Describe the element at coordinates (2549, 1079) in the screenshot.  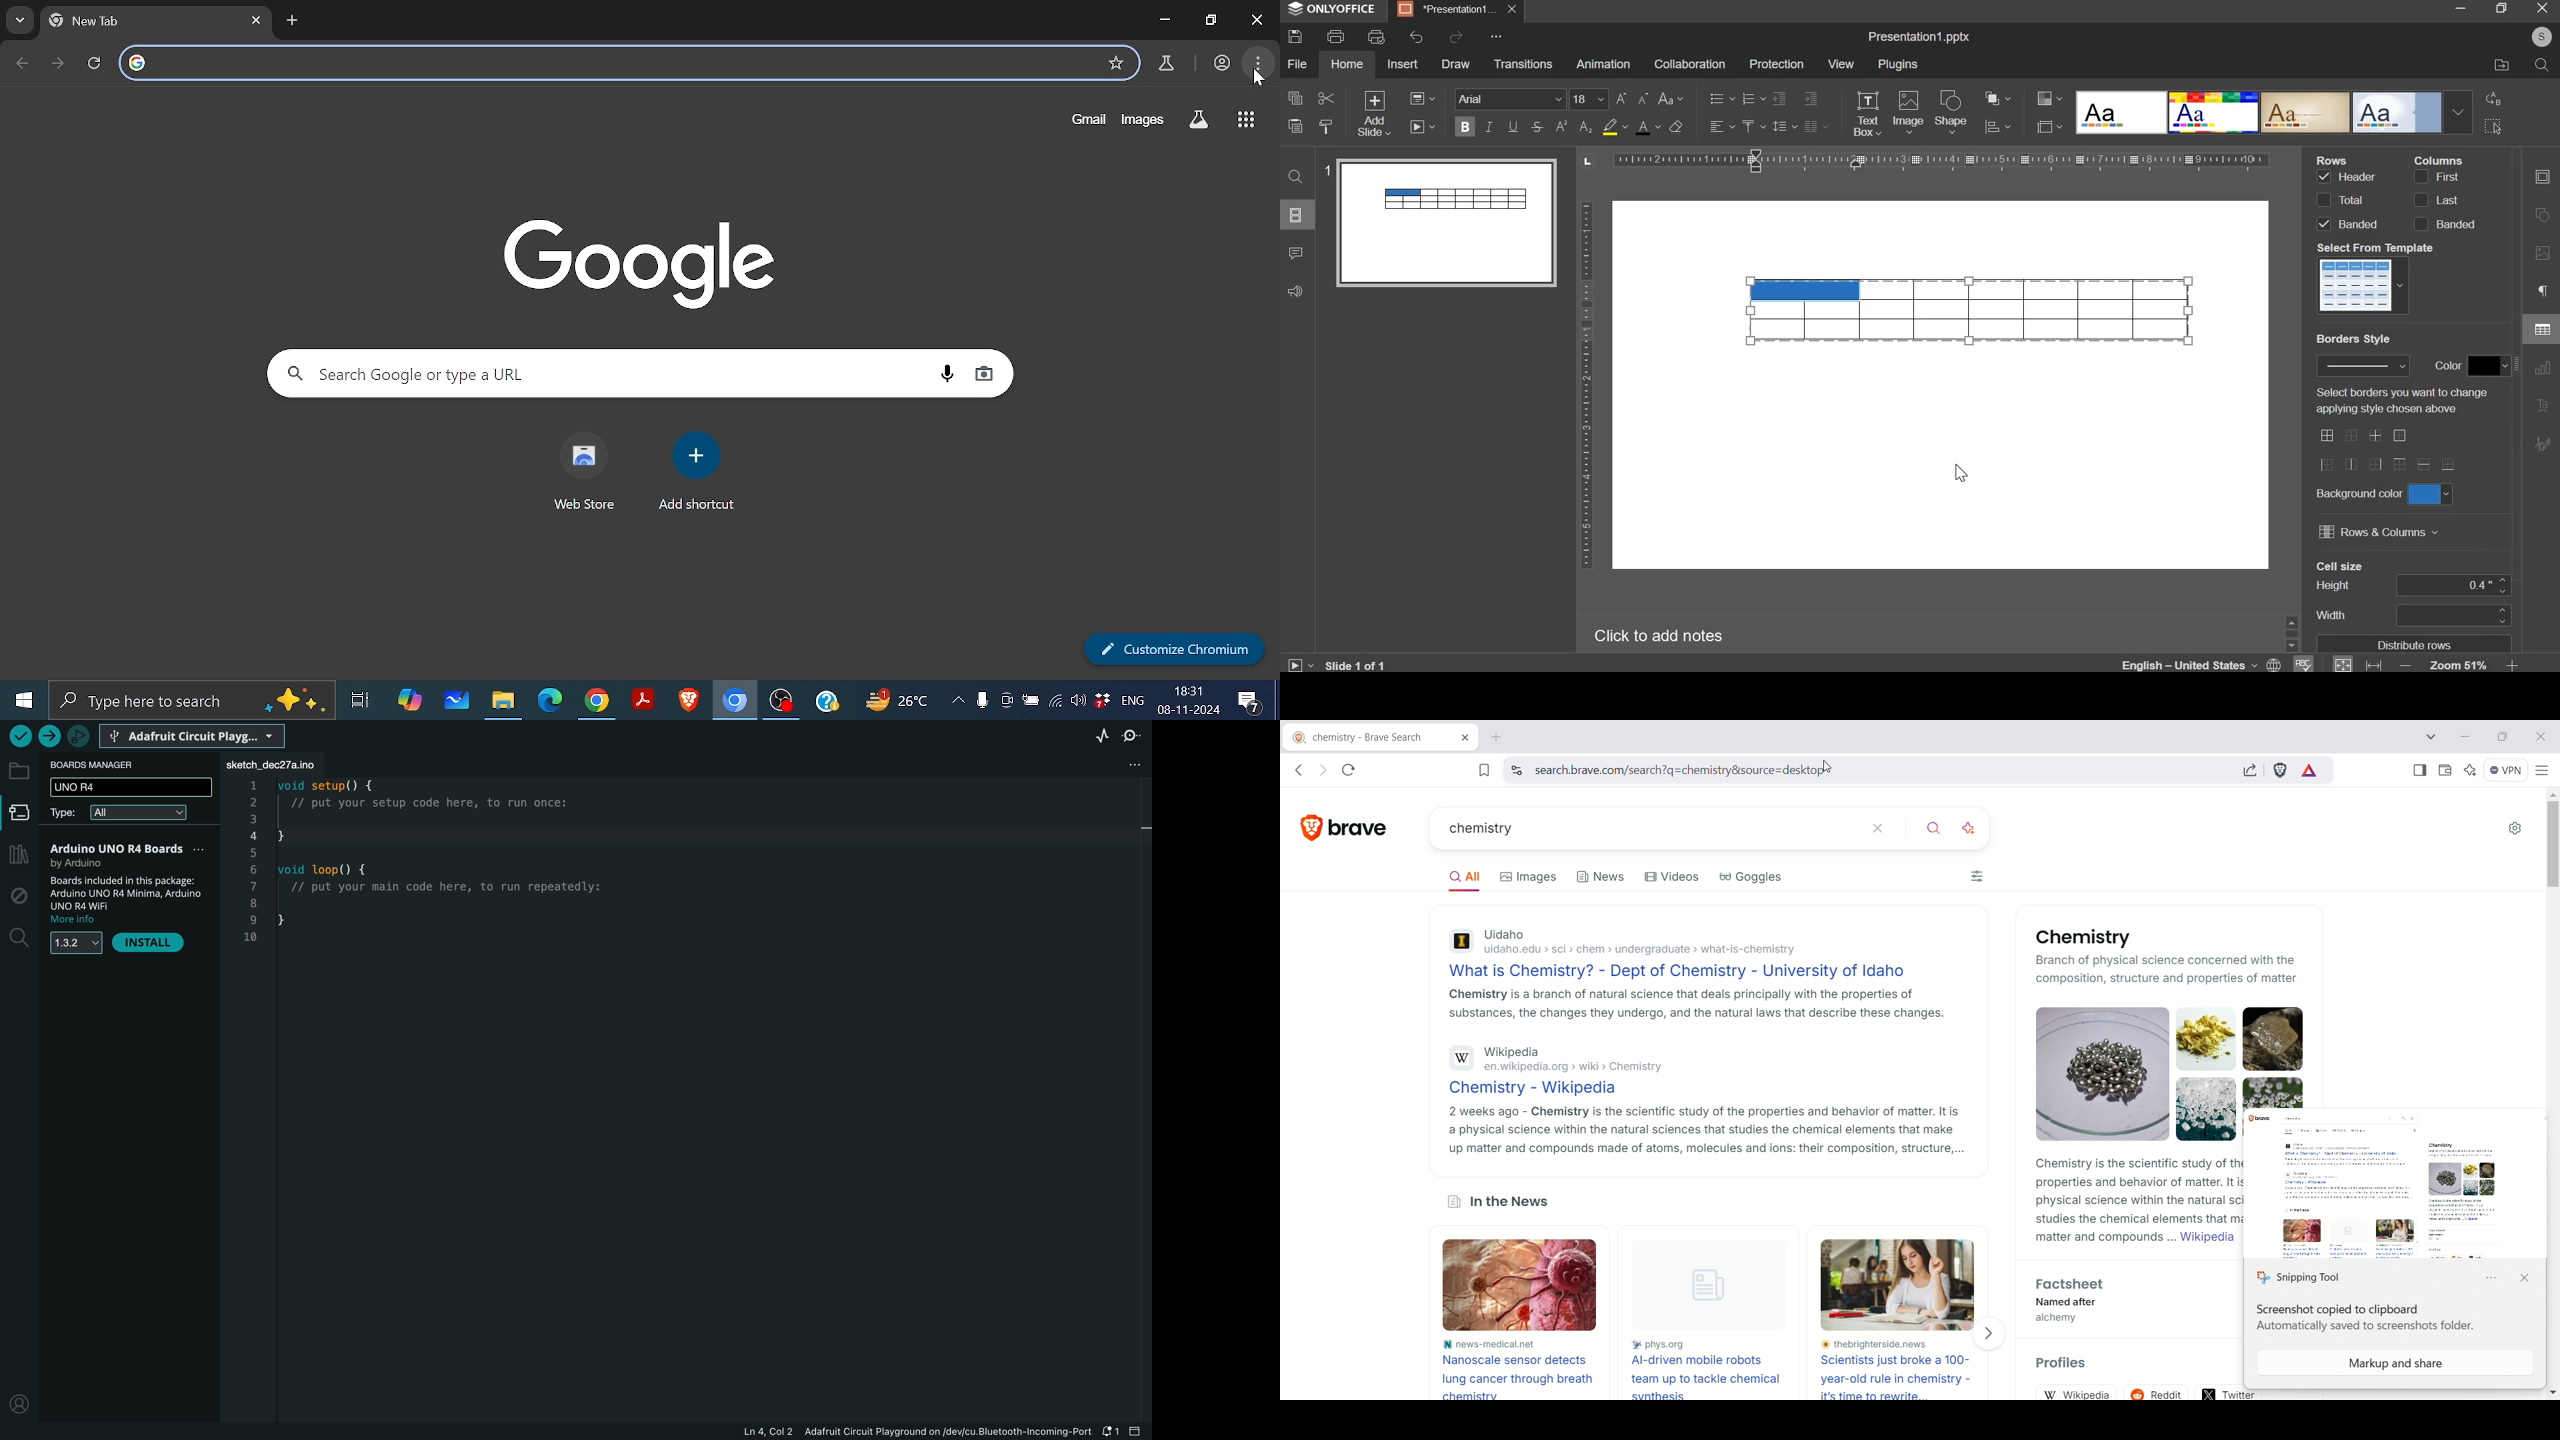
I see `vertical scroll bar` at that location.